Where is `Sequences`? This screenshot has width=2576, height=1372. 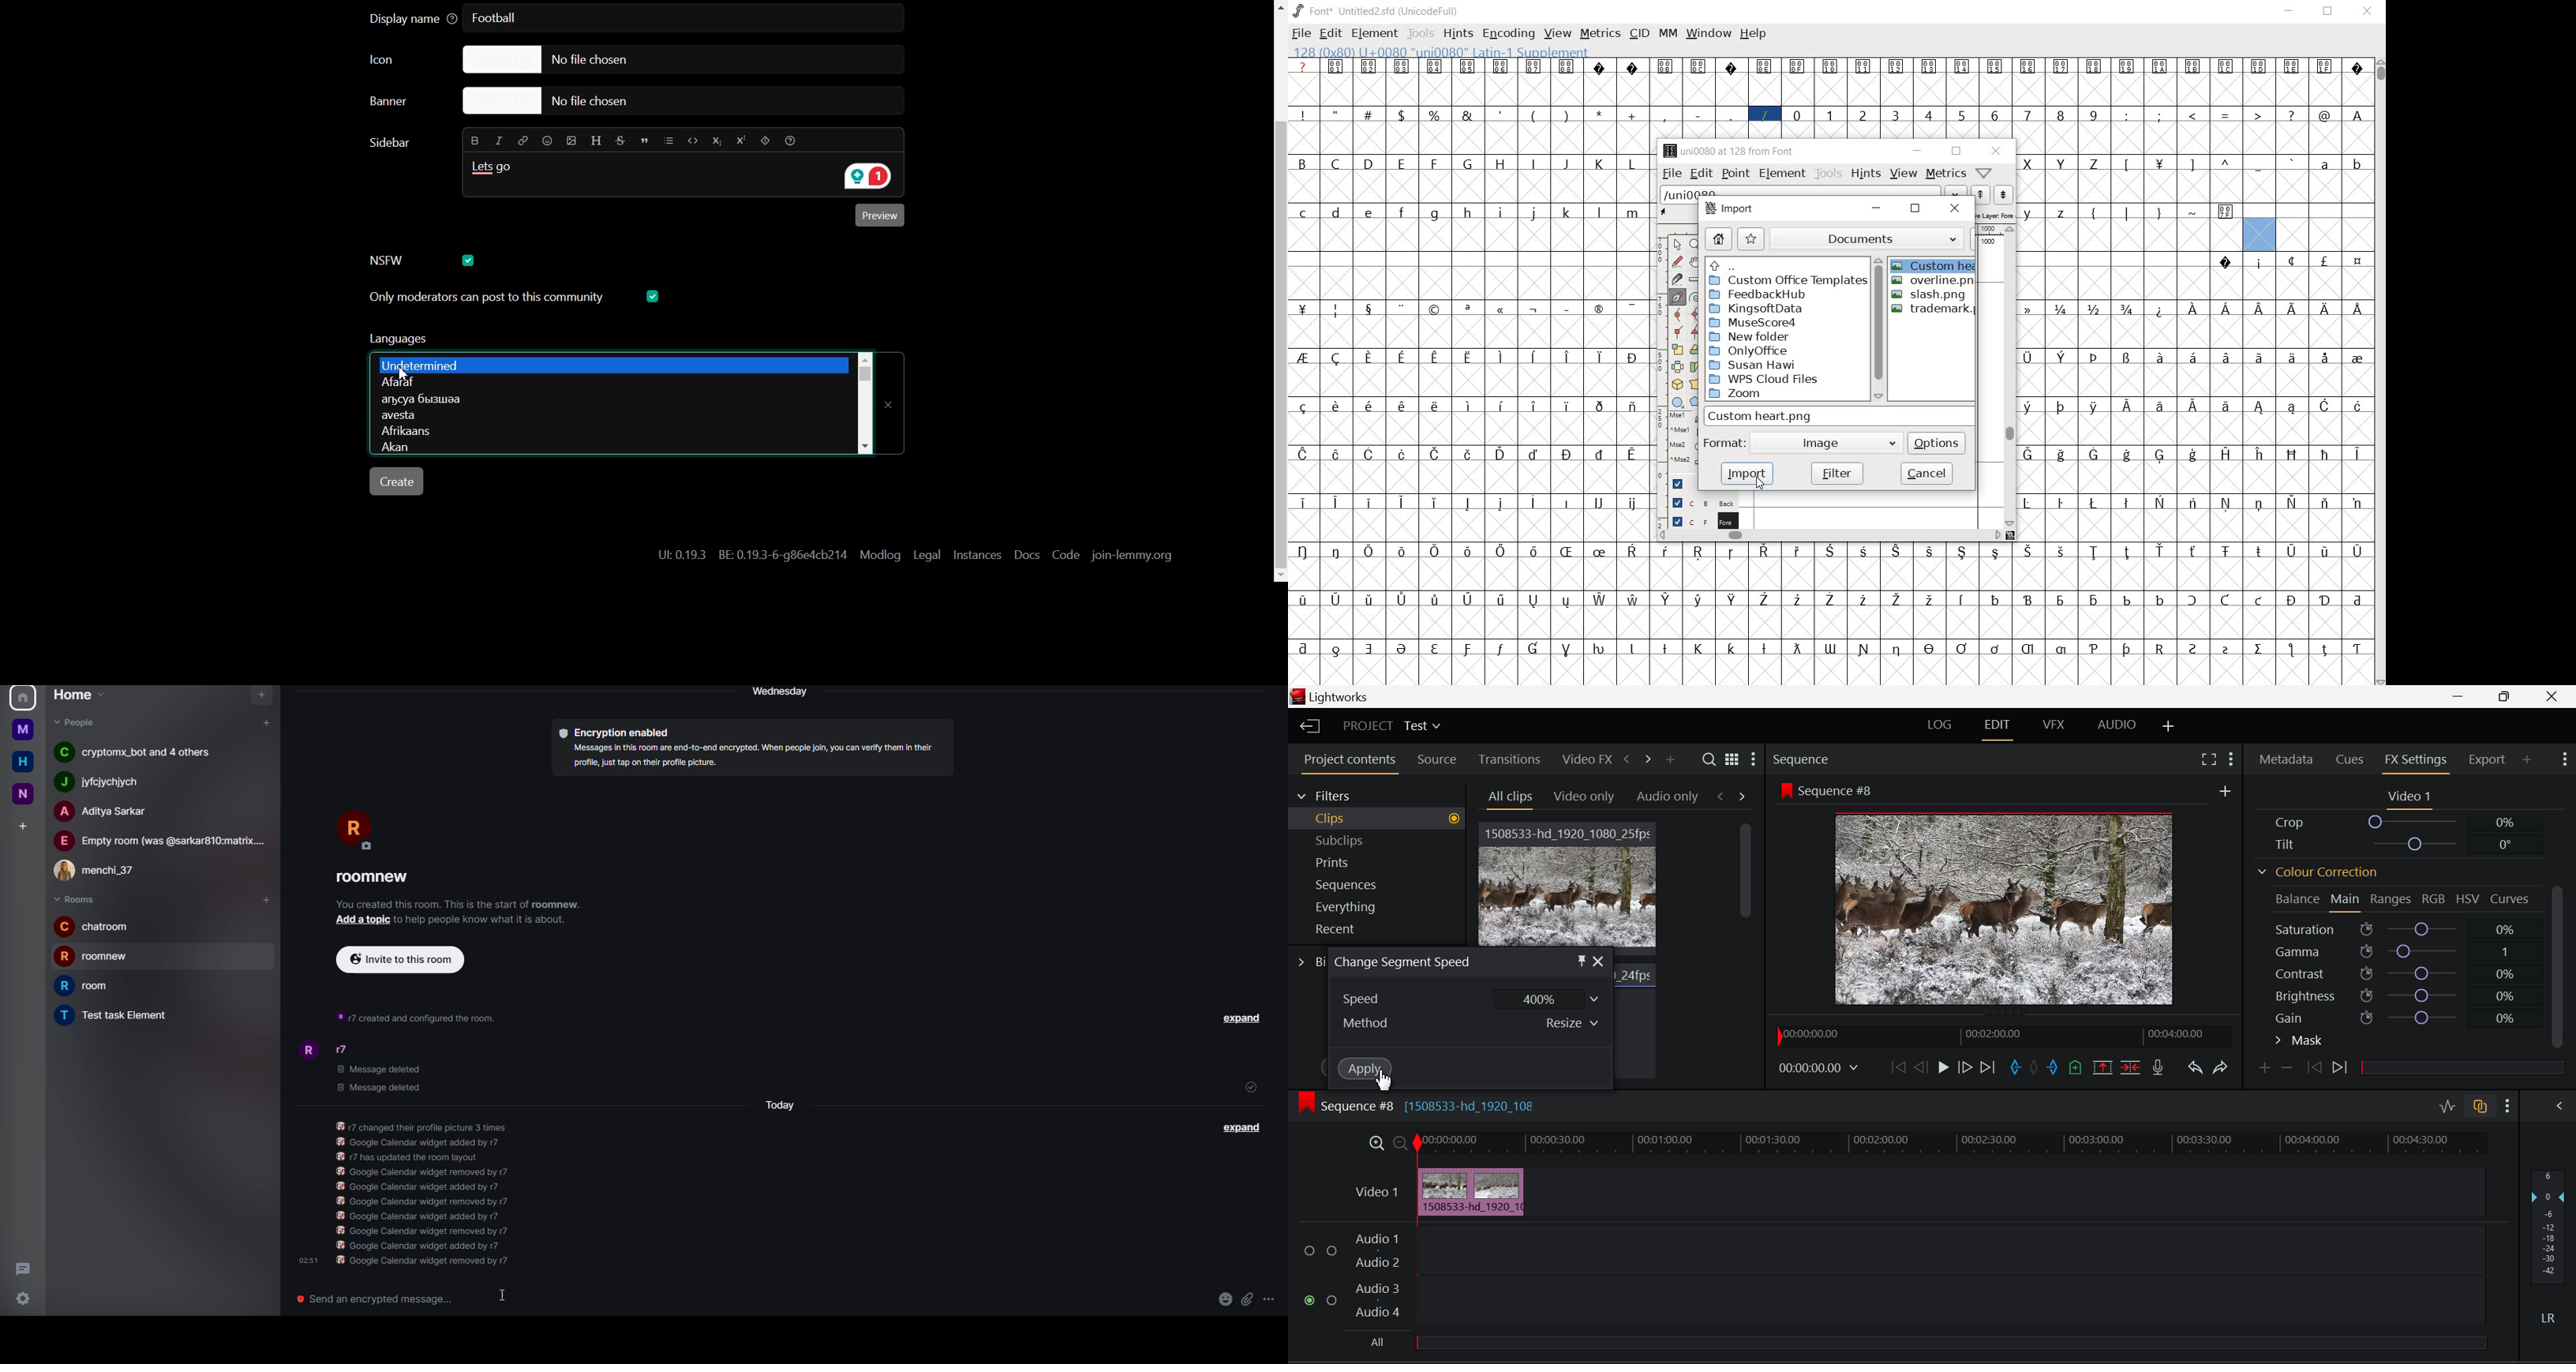
Sequences is located at coordinates (1383, 885).